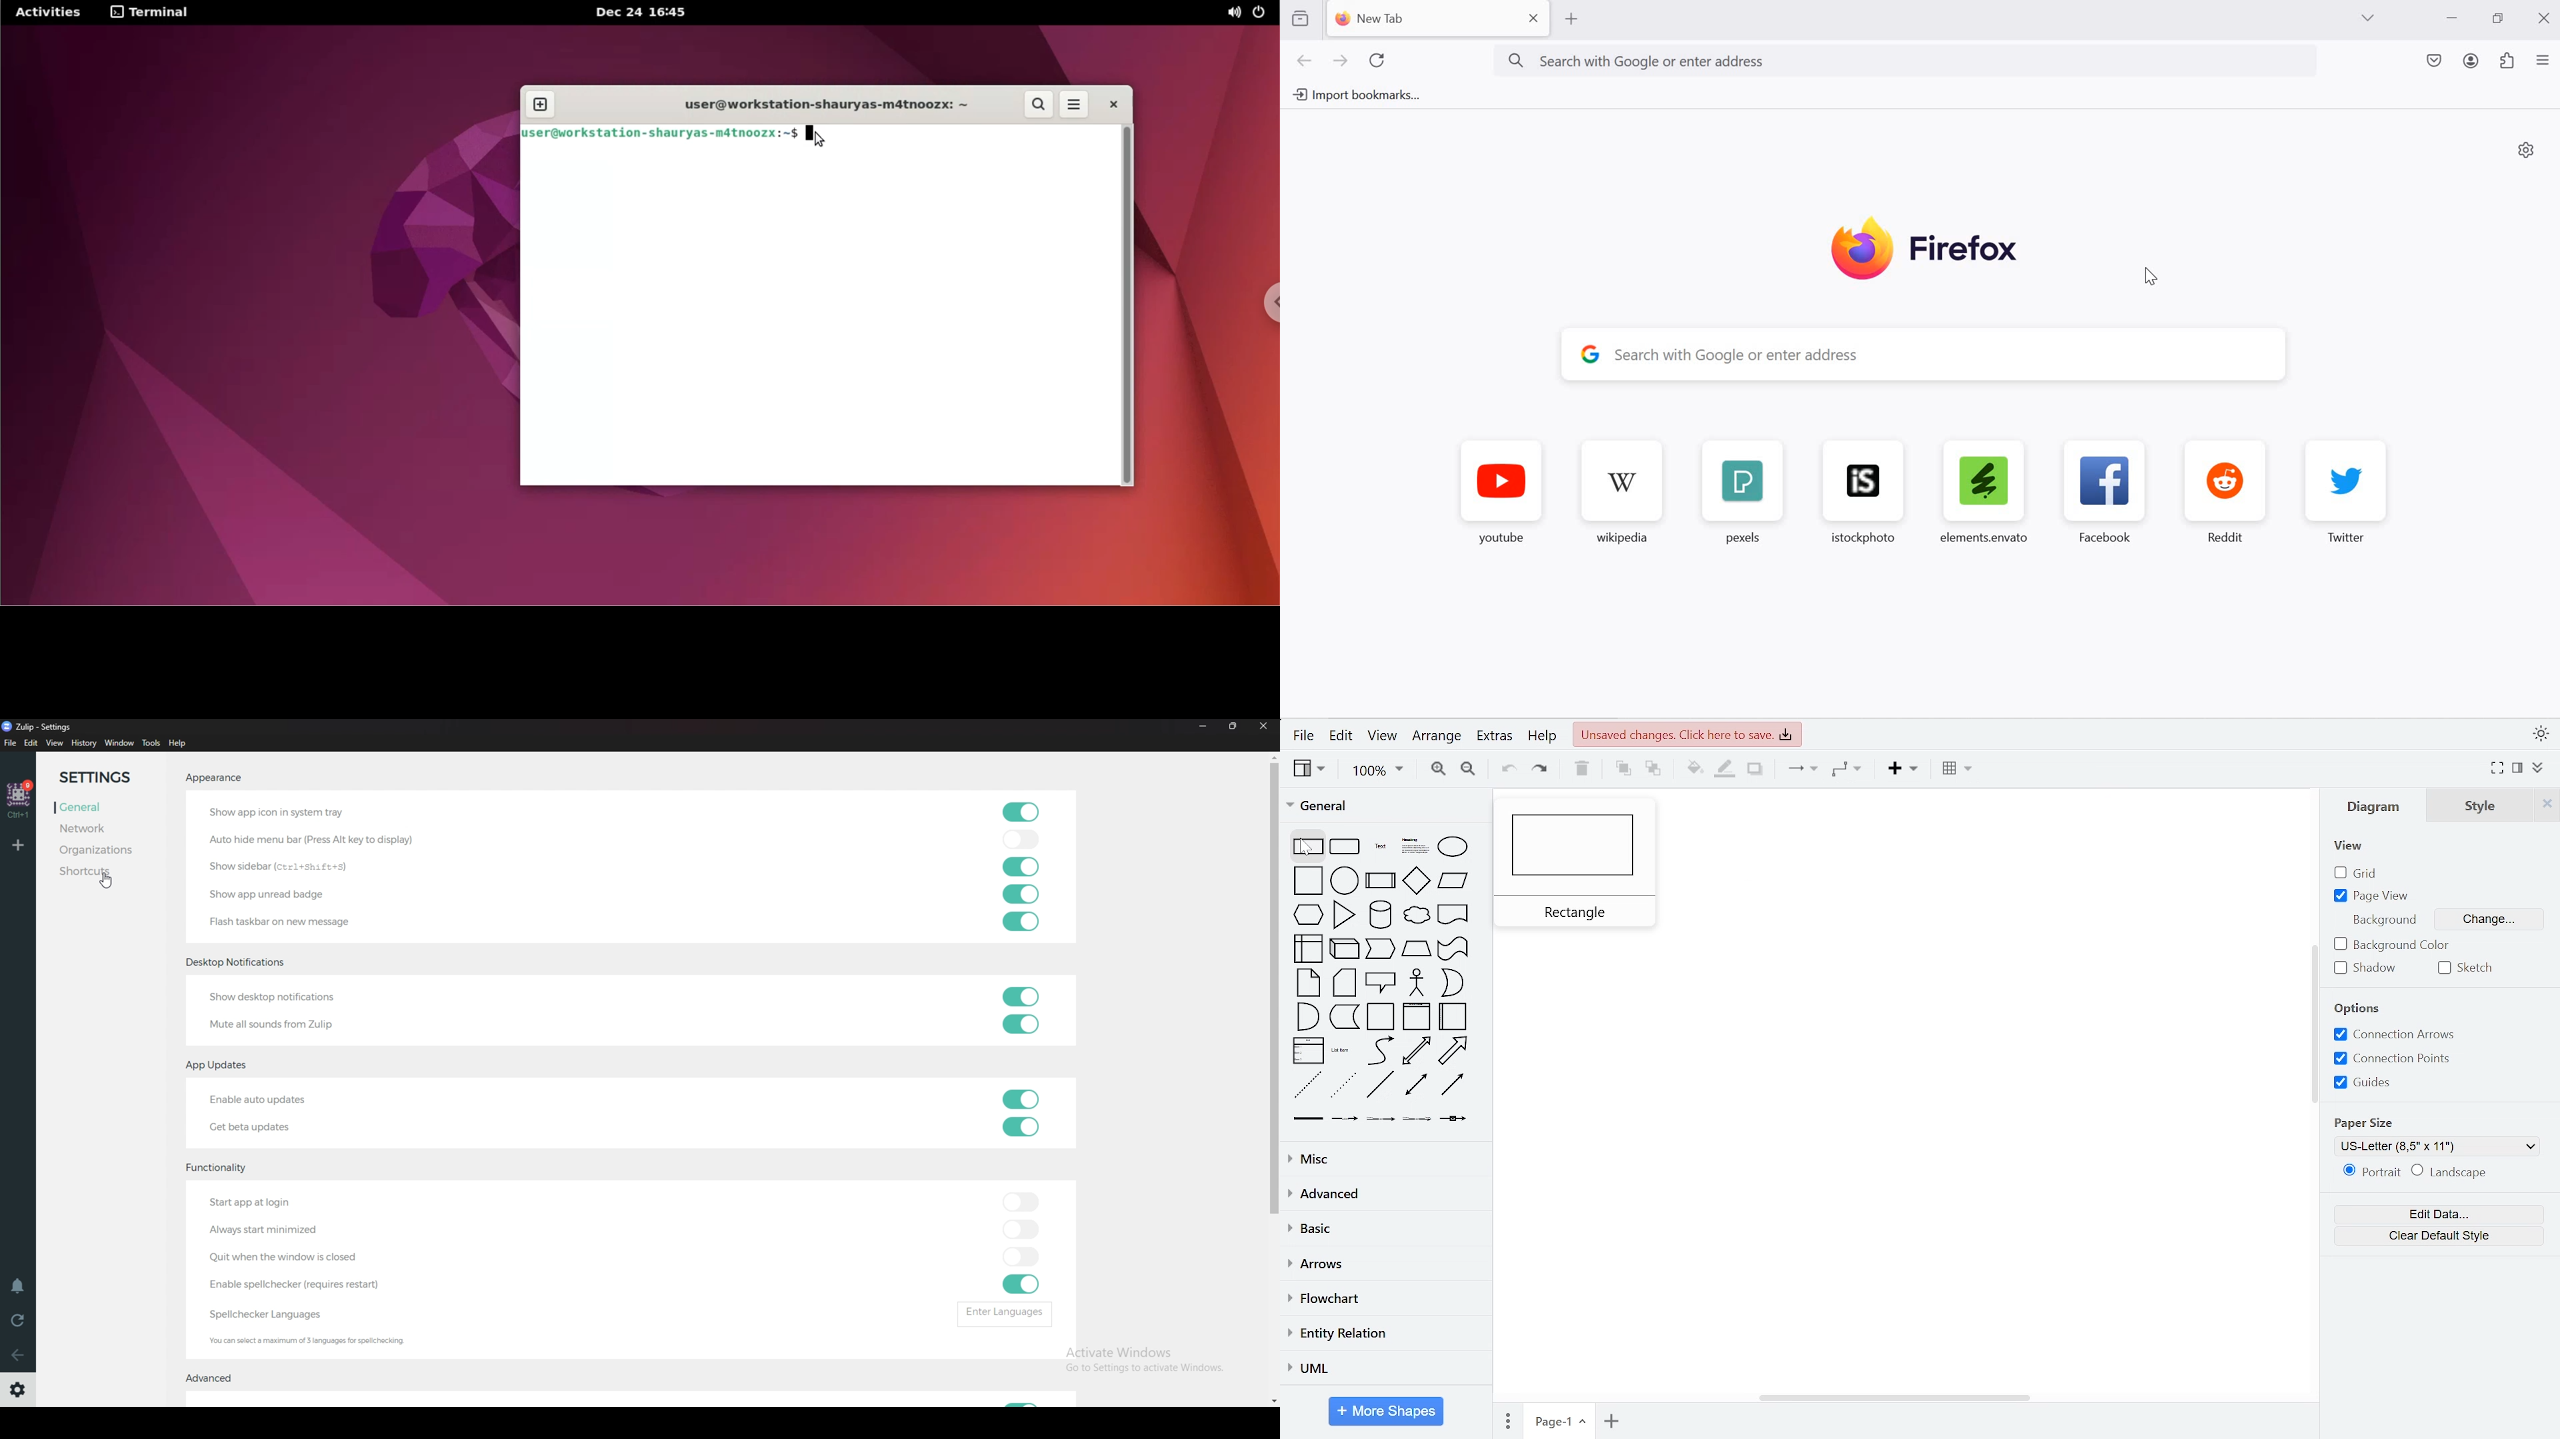 This screenshot has height=1456, width=2576. I want to click on preview, so click(1579, 863).